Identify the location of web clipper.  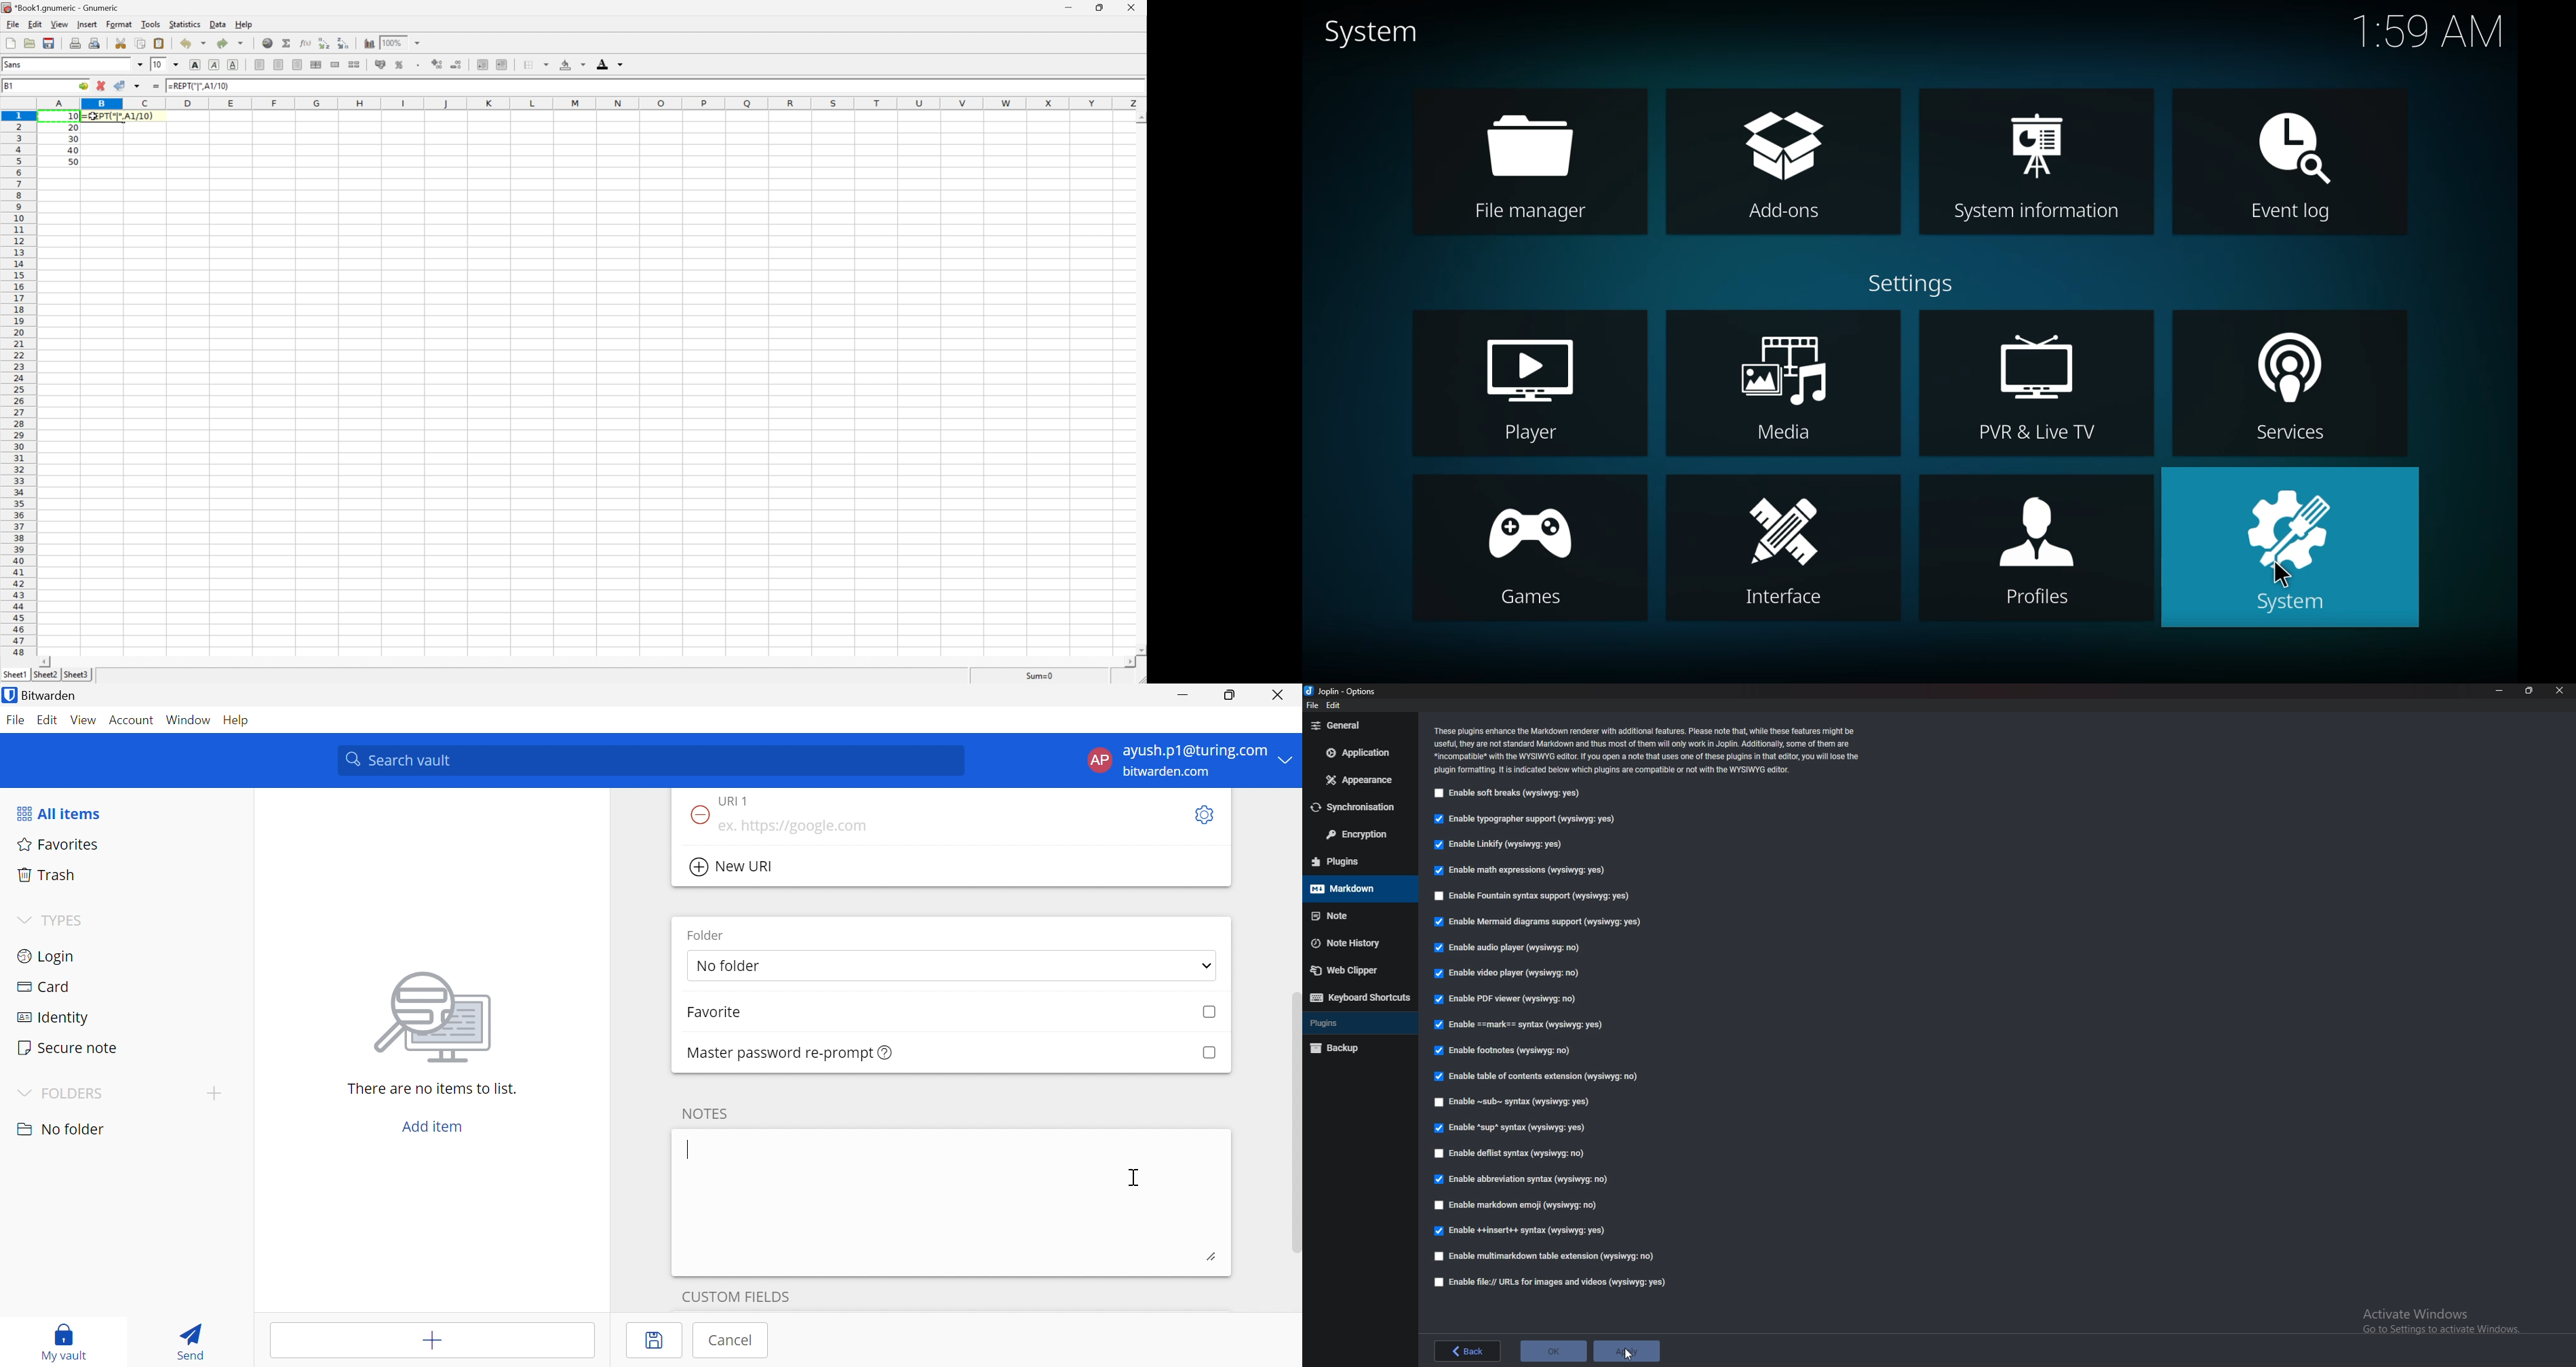
(1357, 970).